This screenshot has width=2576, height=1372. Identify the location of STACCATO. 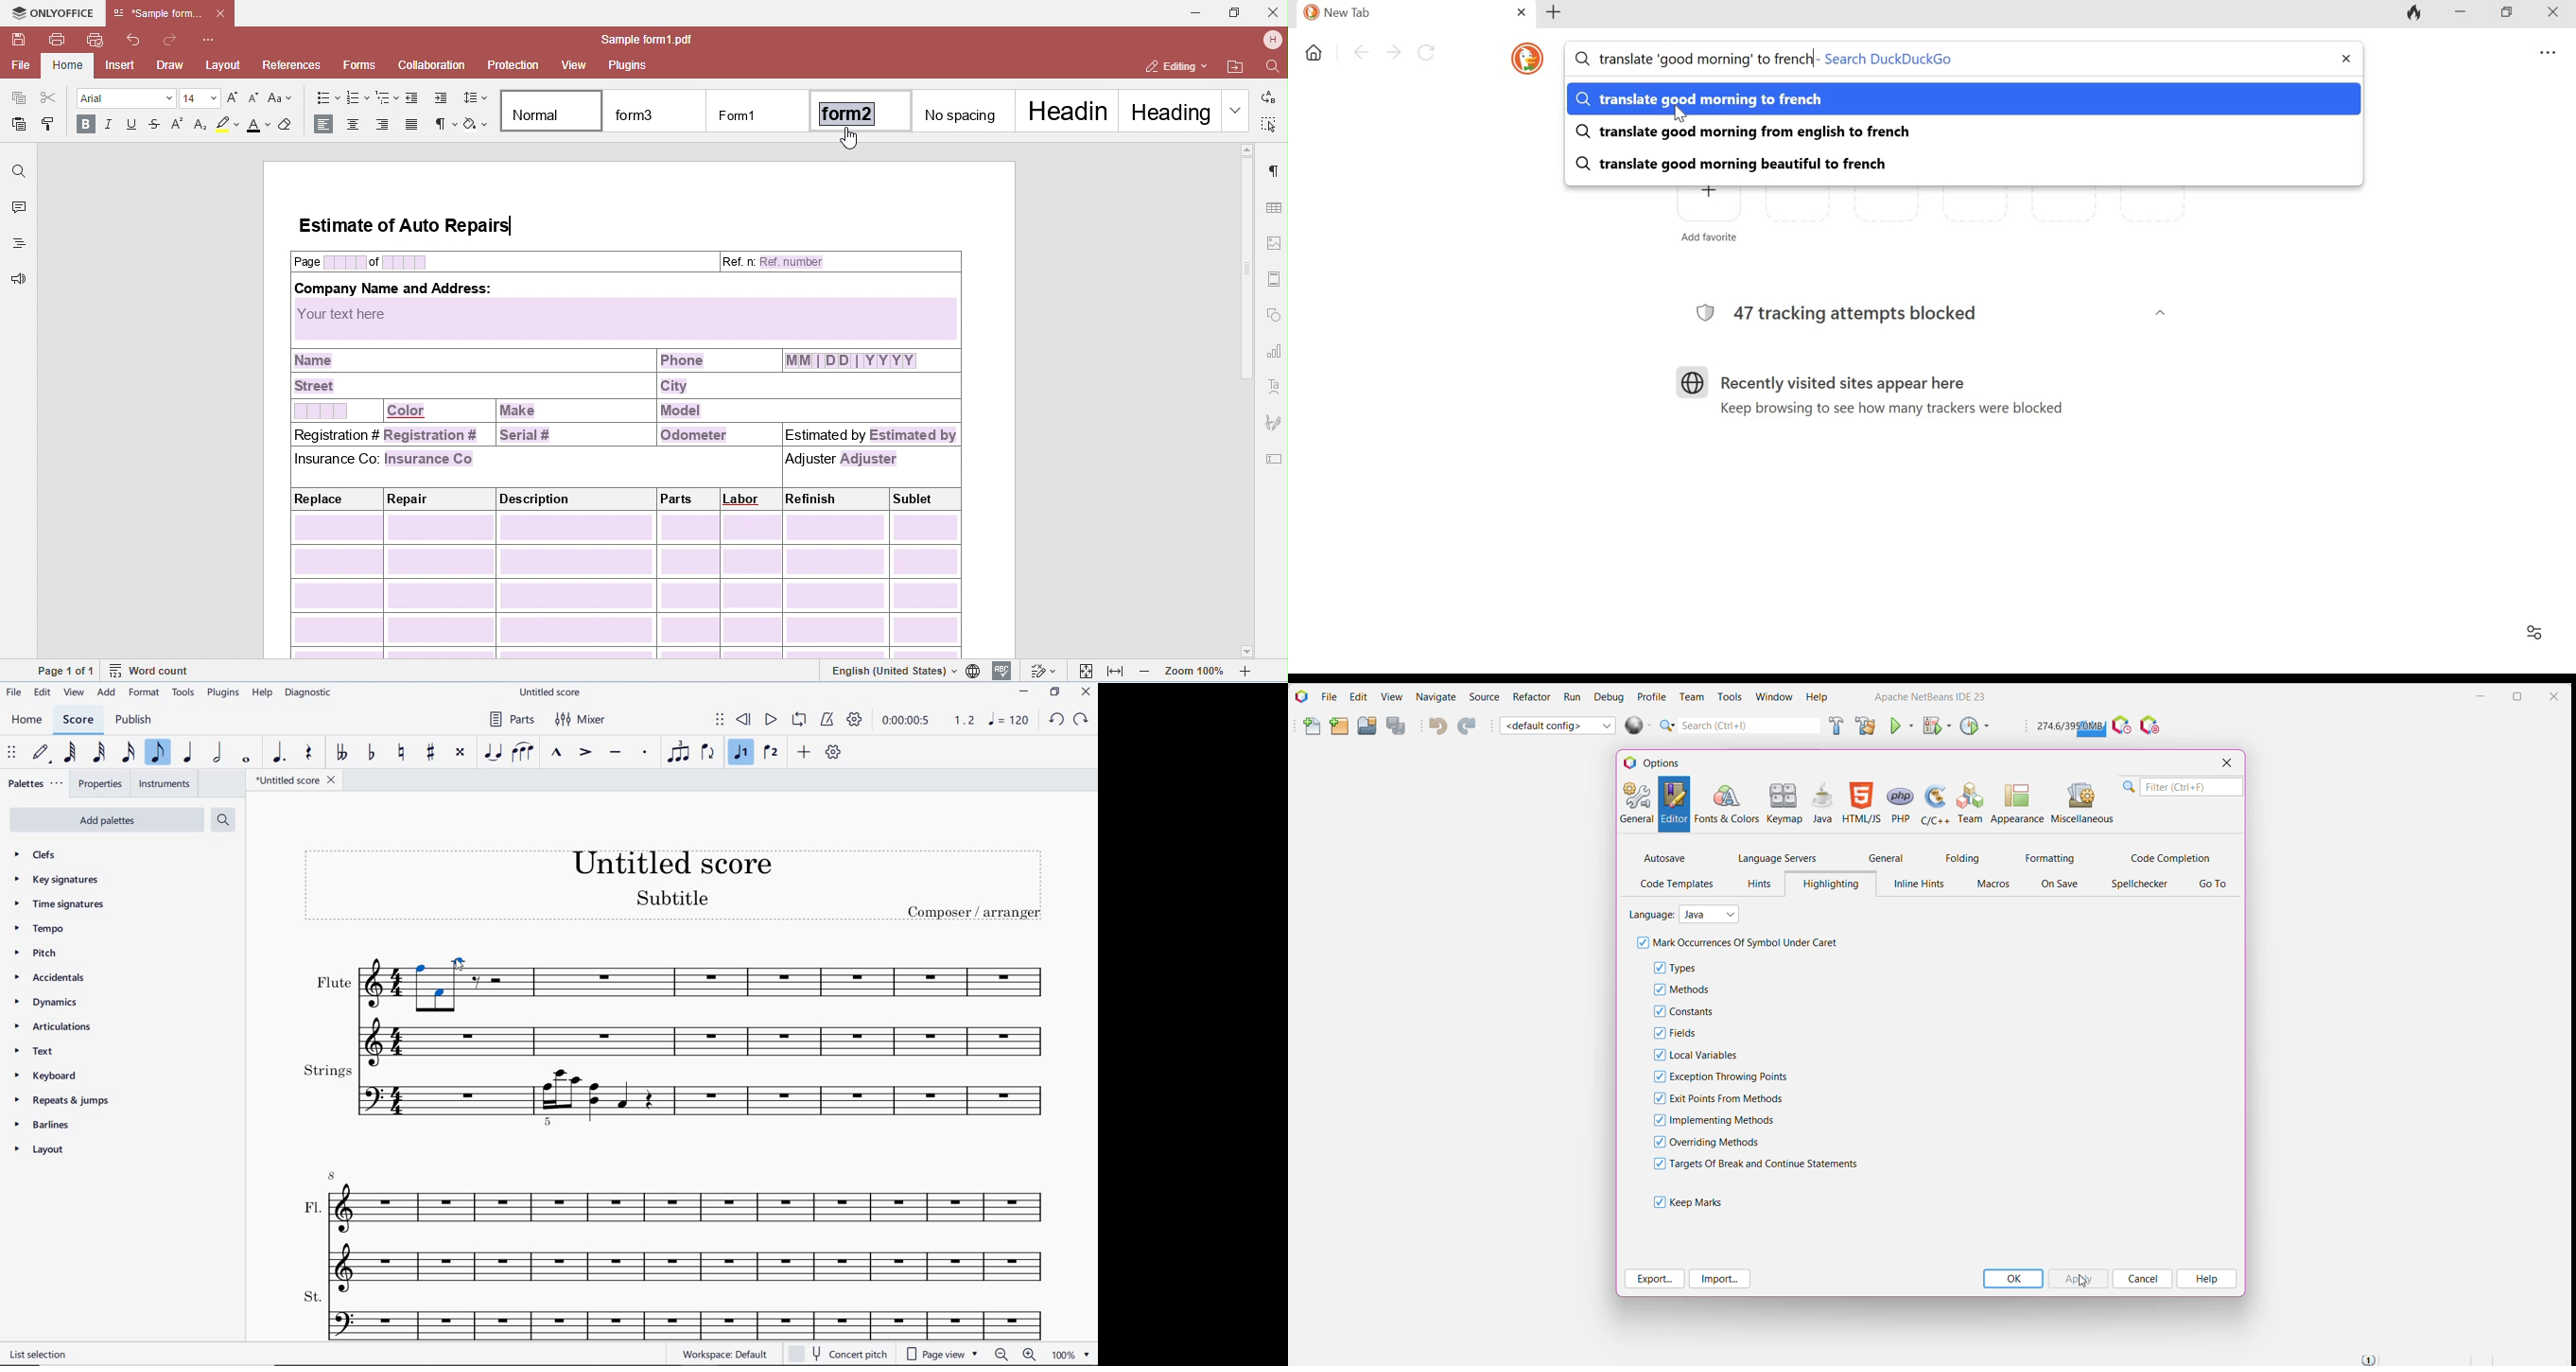
(646, 753).